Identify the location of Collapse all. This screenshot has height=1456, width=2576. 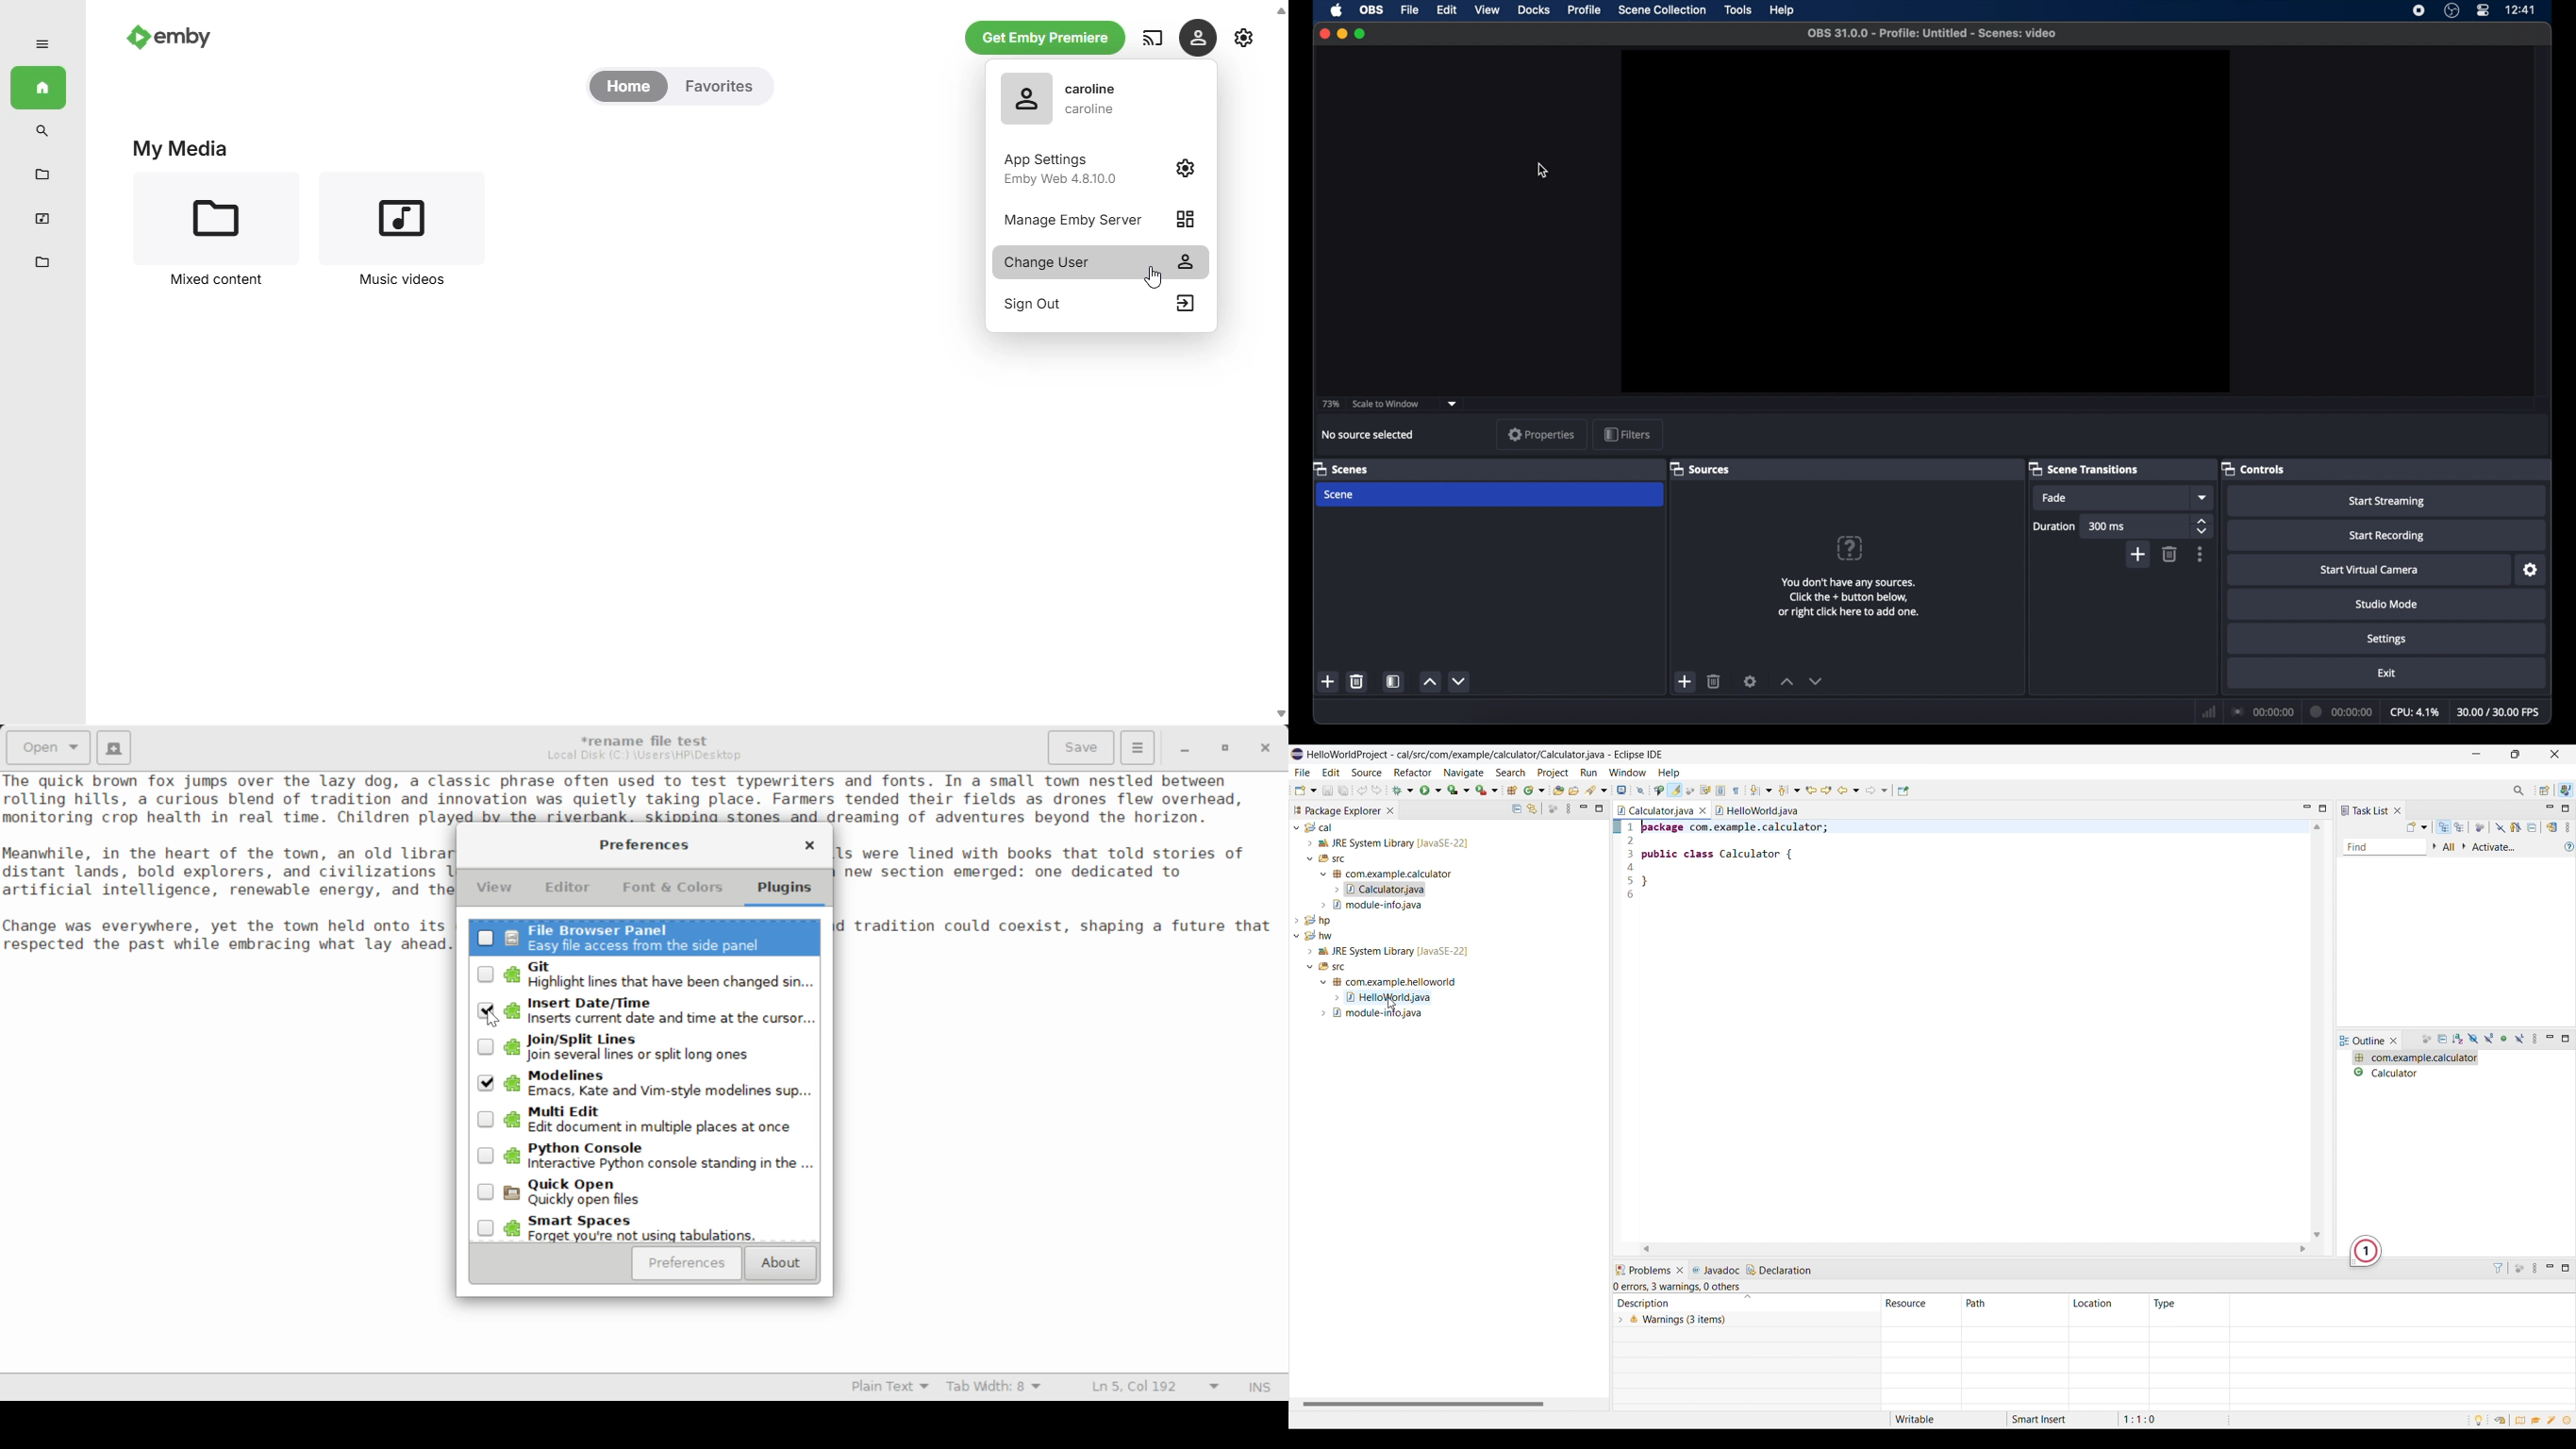
(2444, 1040).